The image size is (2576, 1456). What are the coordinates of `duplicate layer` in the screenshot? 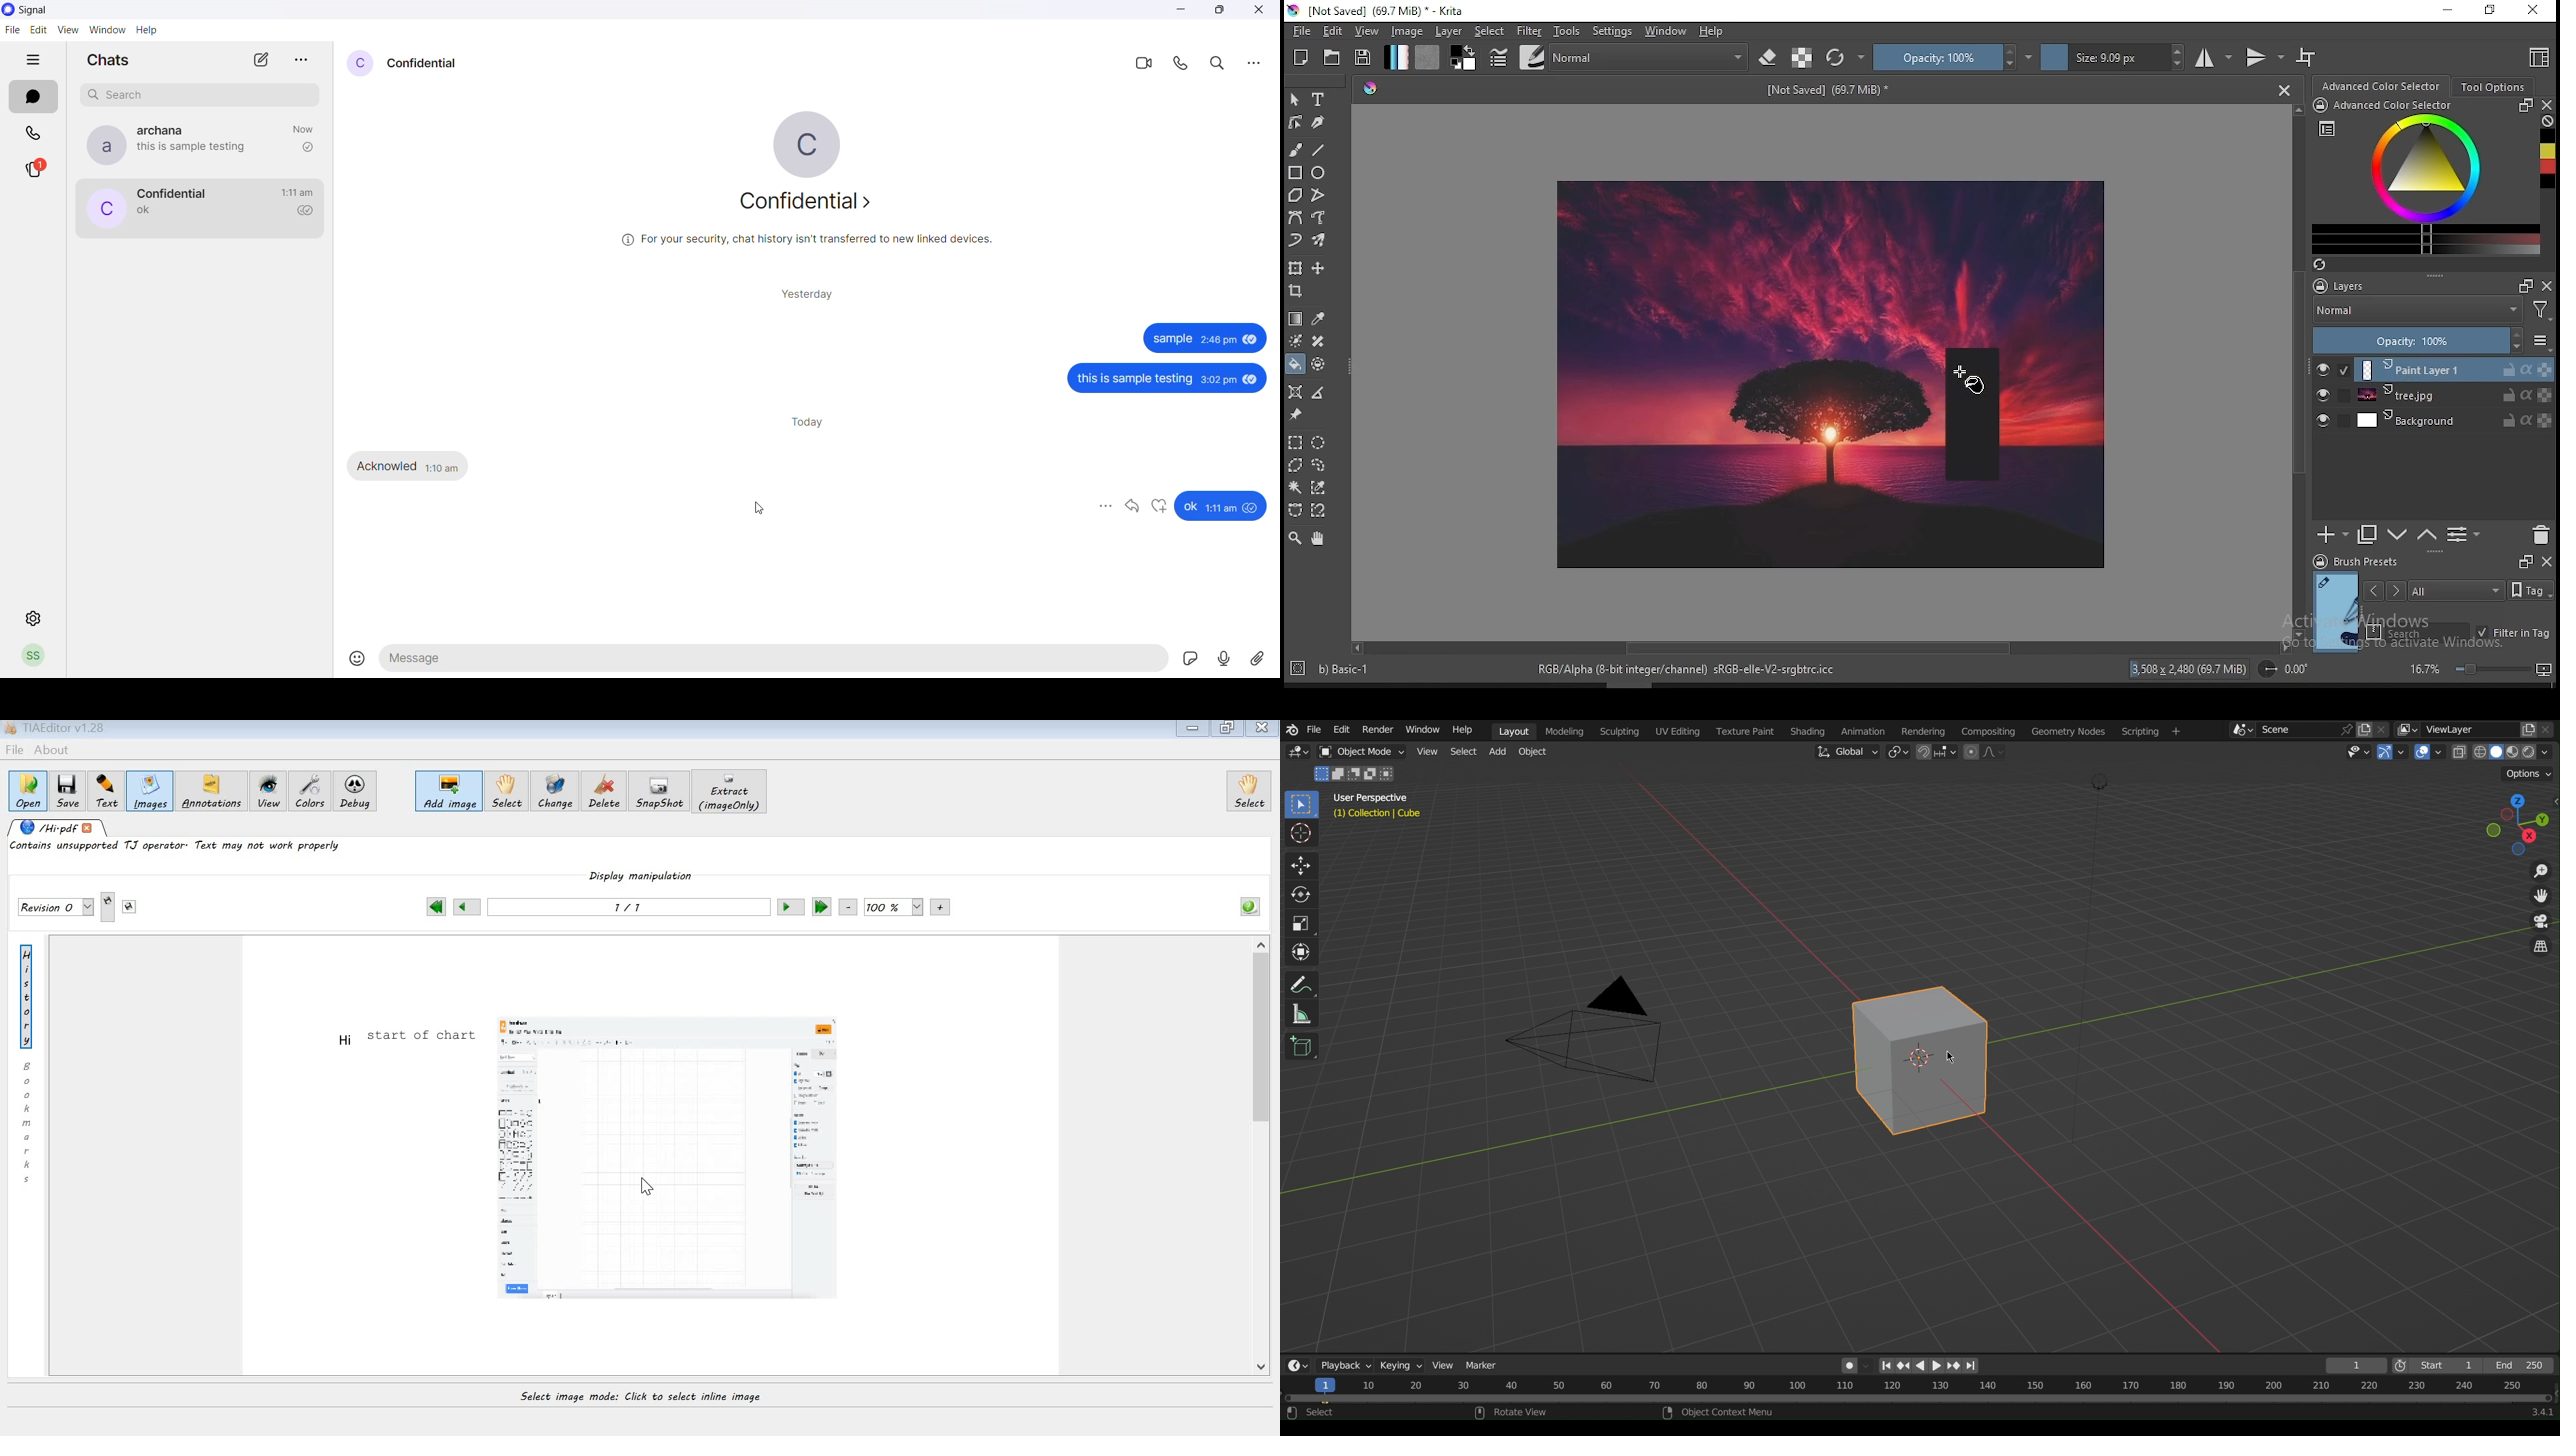 It's located at (2368, 536).